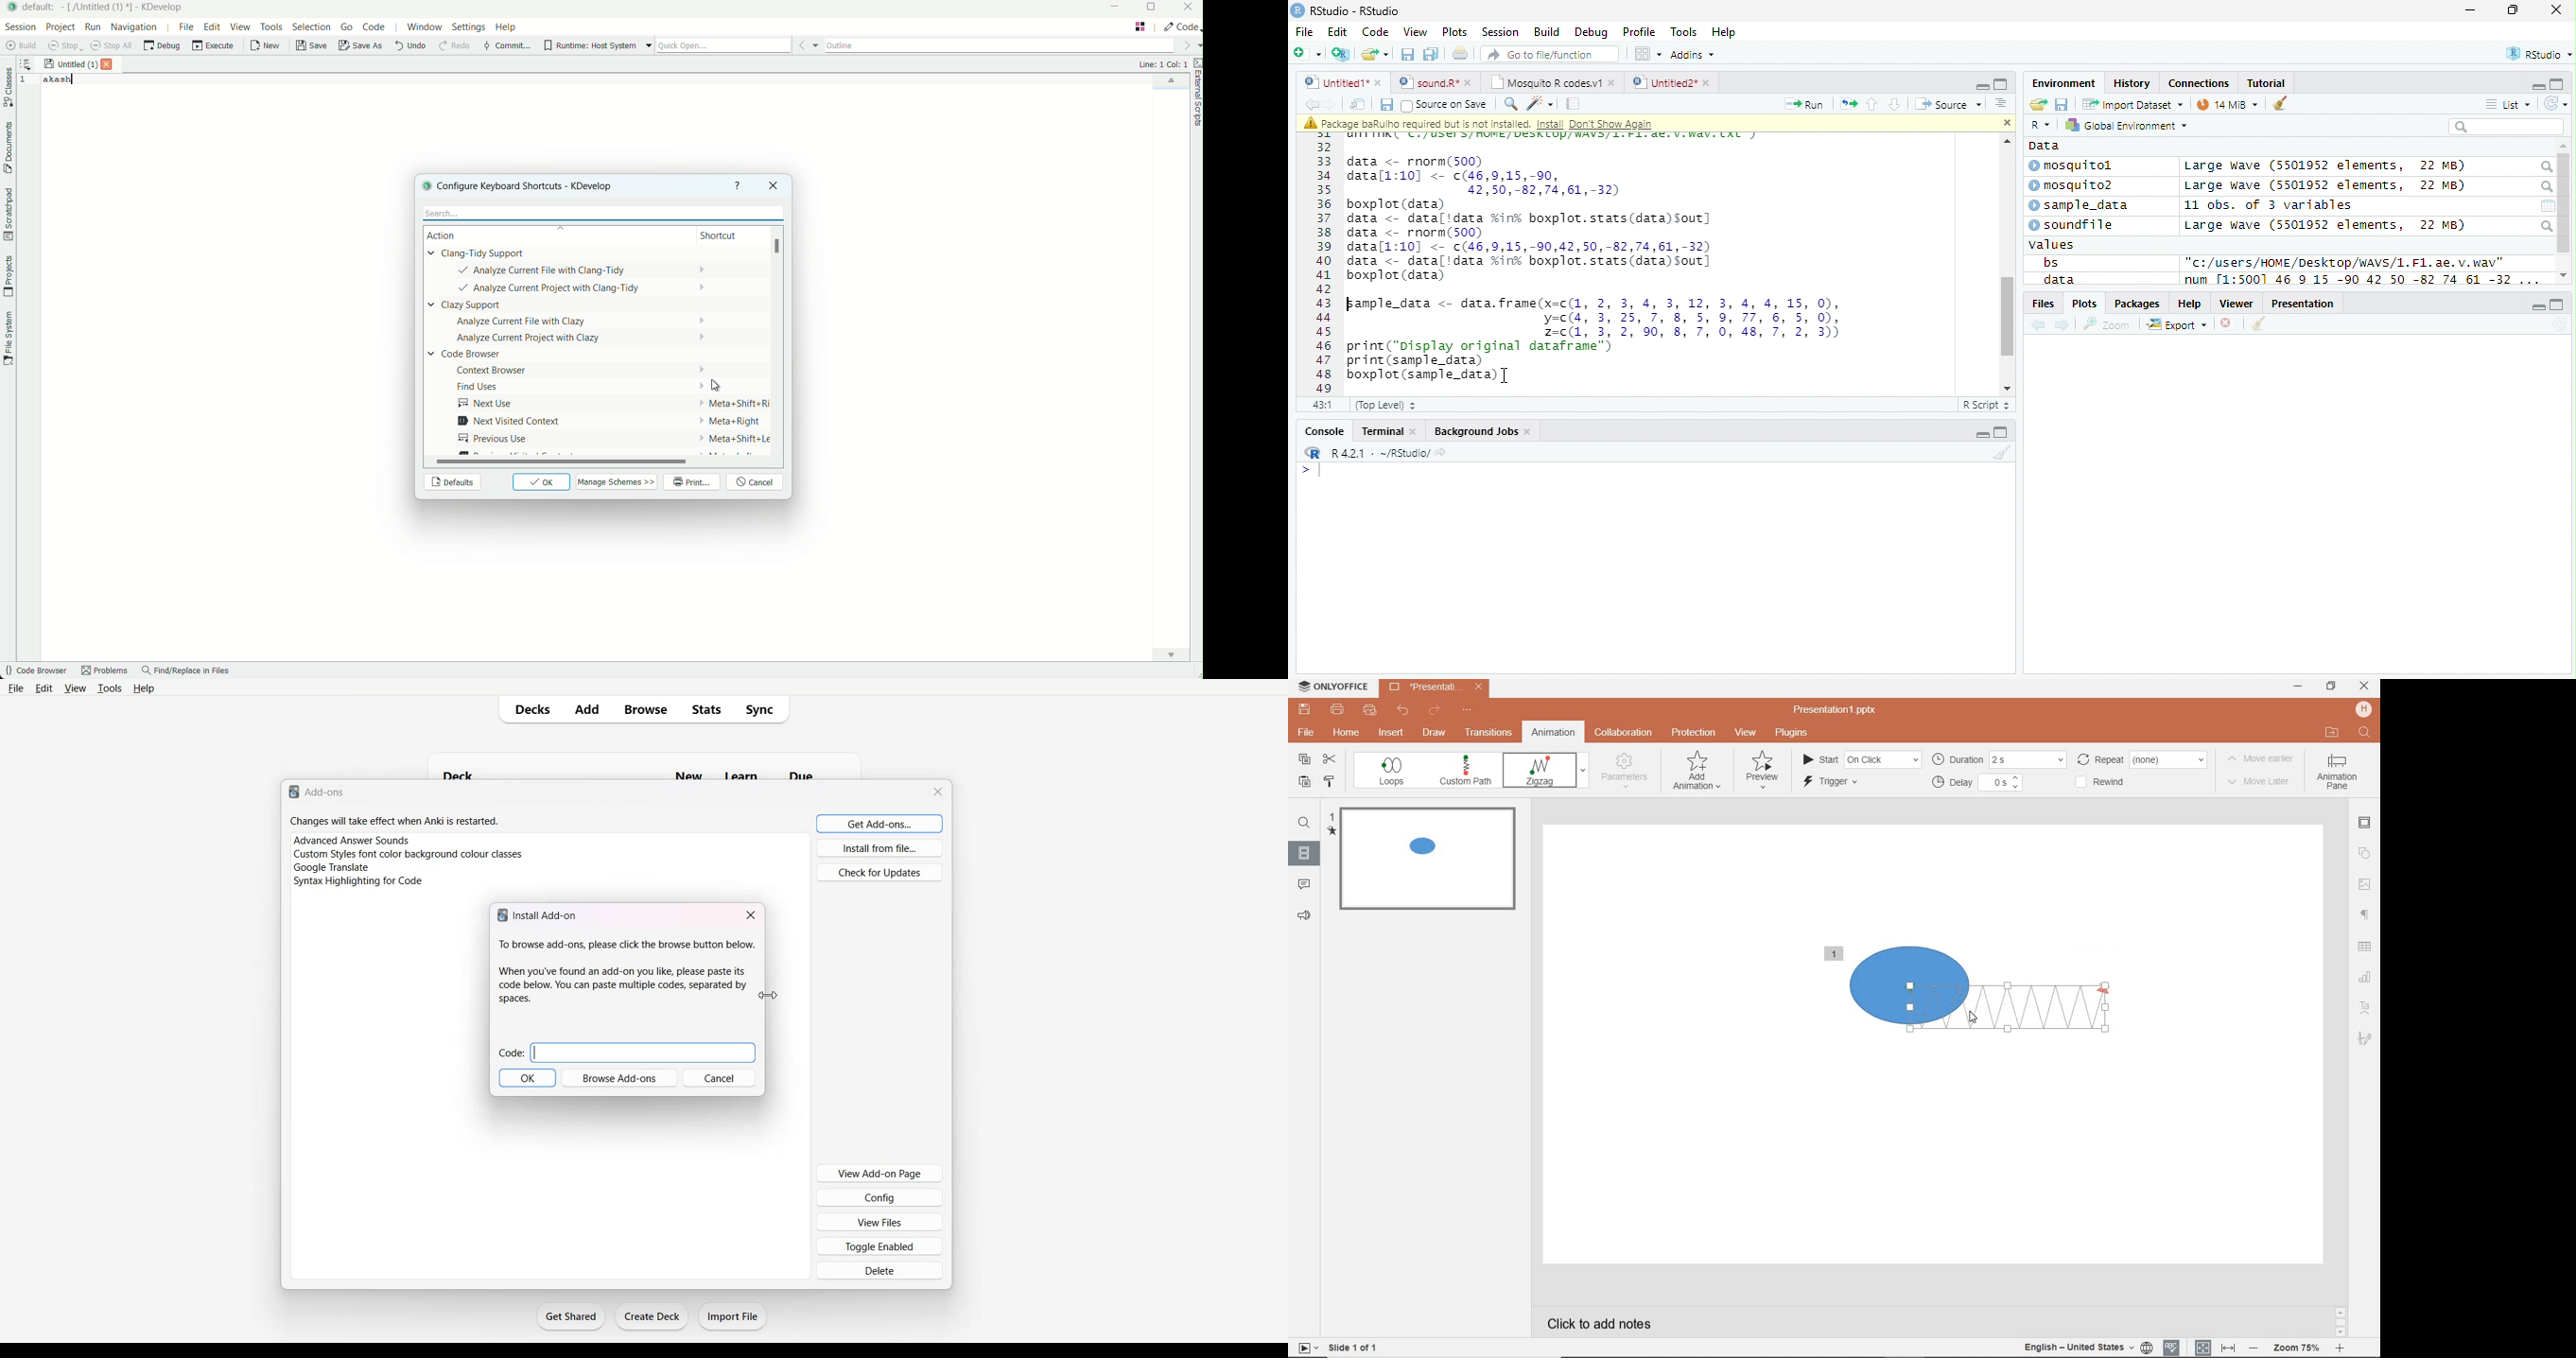  Describe the element at coordinates (1804, 105) in the screenshot. I see `Run the current line or selection` at that location.